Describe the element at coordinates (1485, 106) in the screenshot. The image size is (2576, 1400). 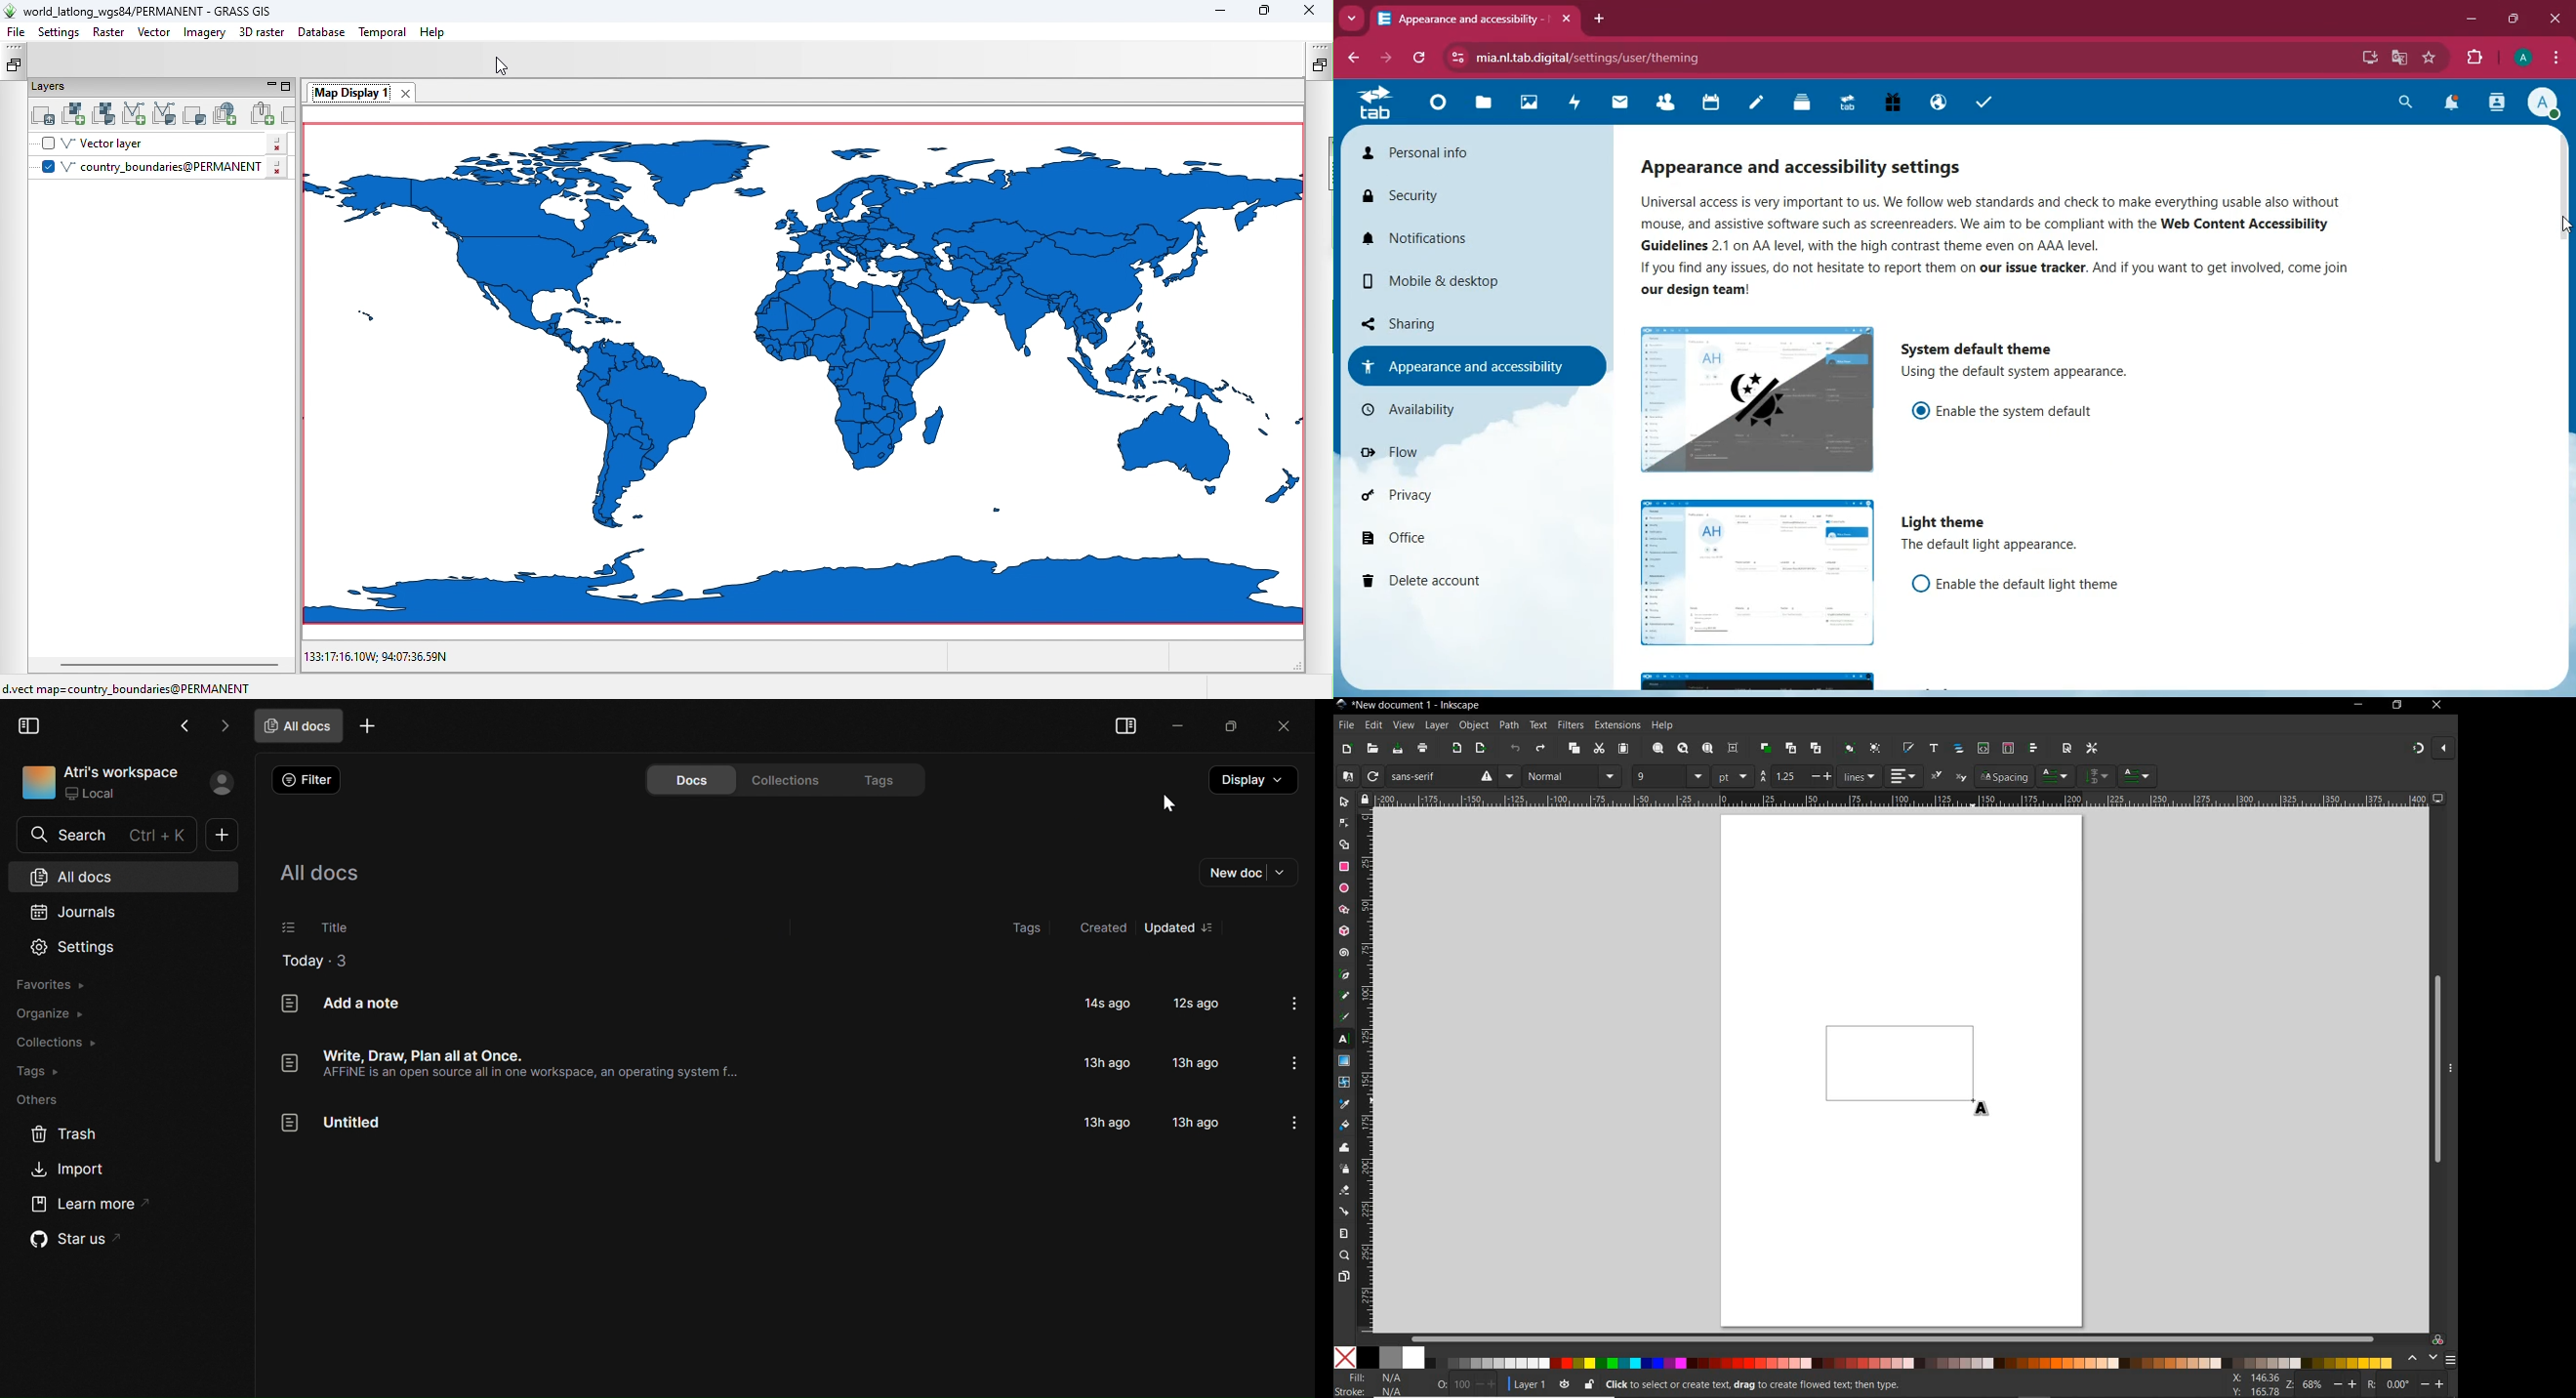
I see `files` at that location.